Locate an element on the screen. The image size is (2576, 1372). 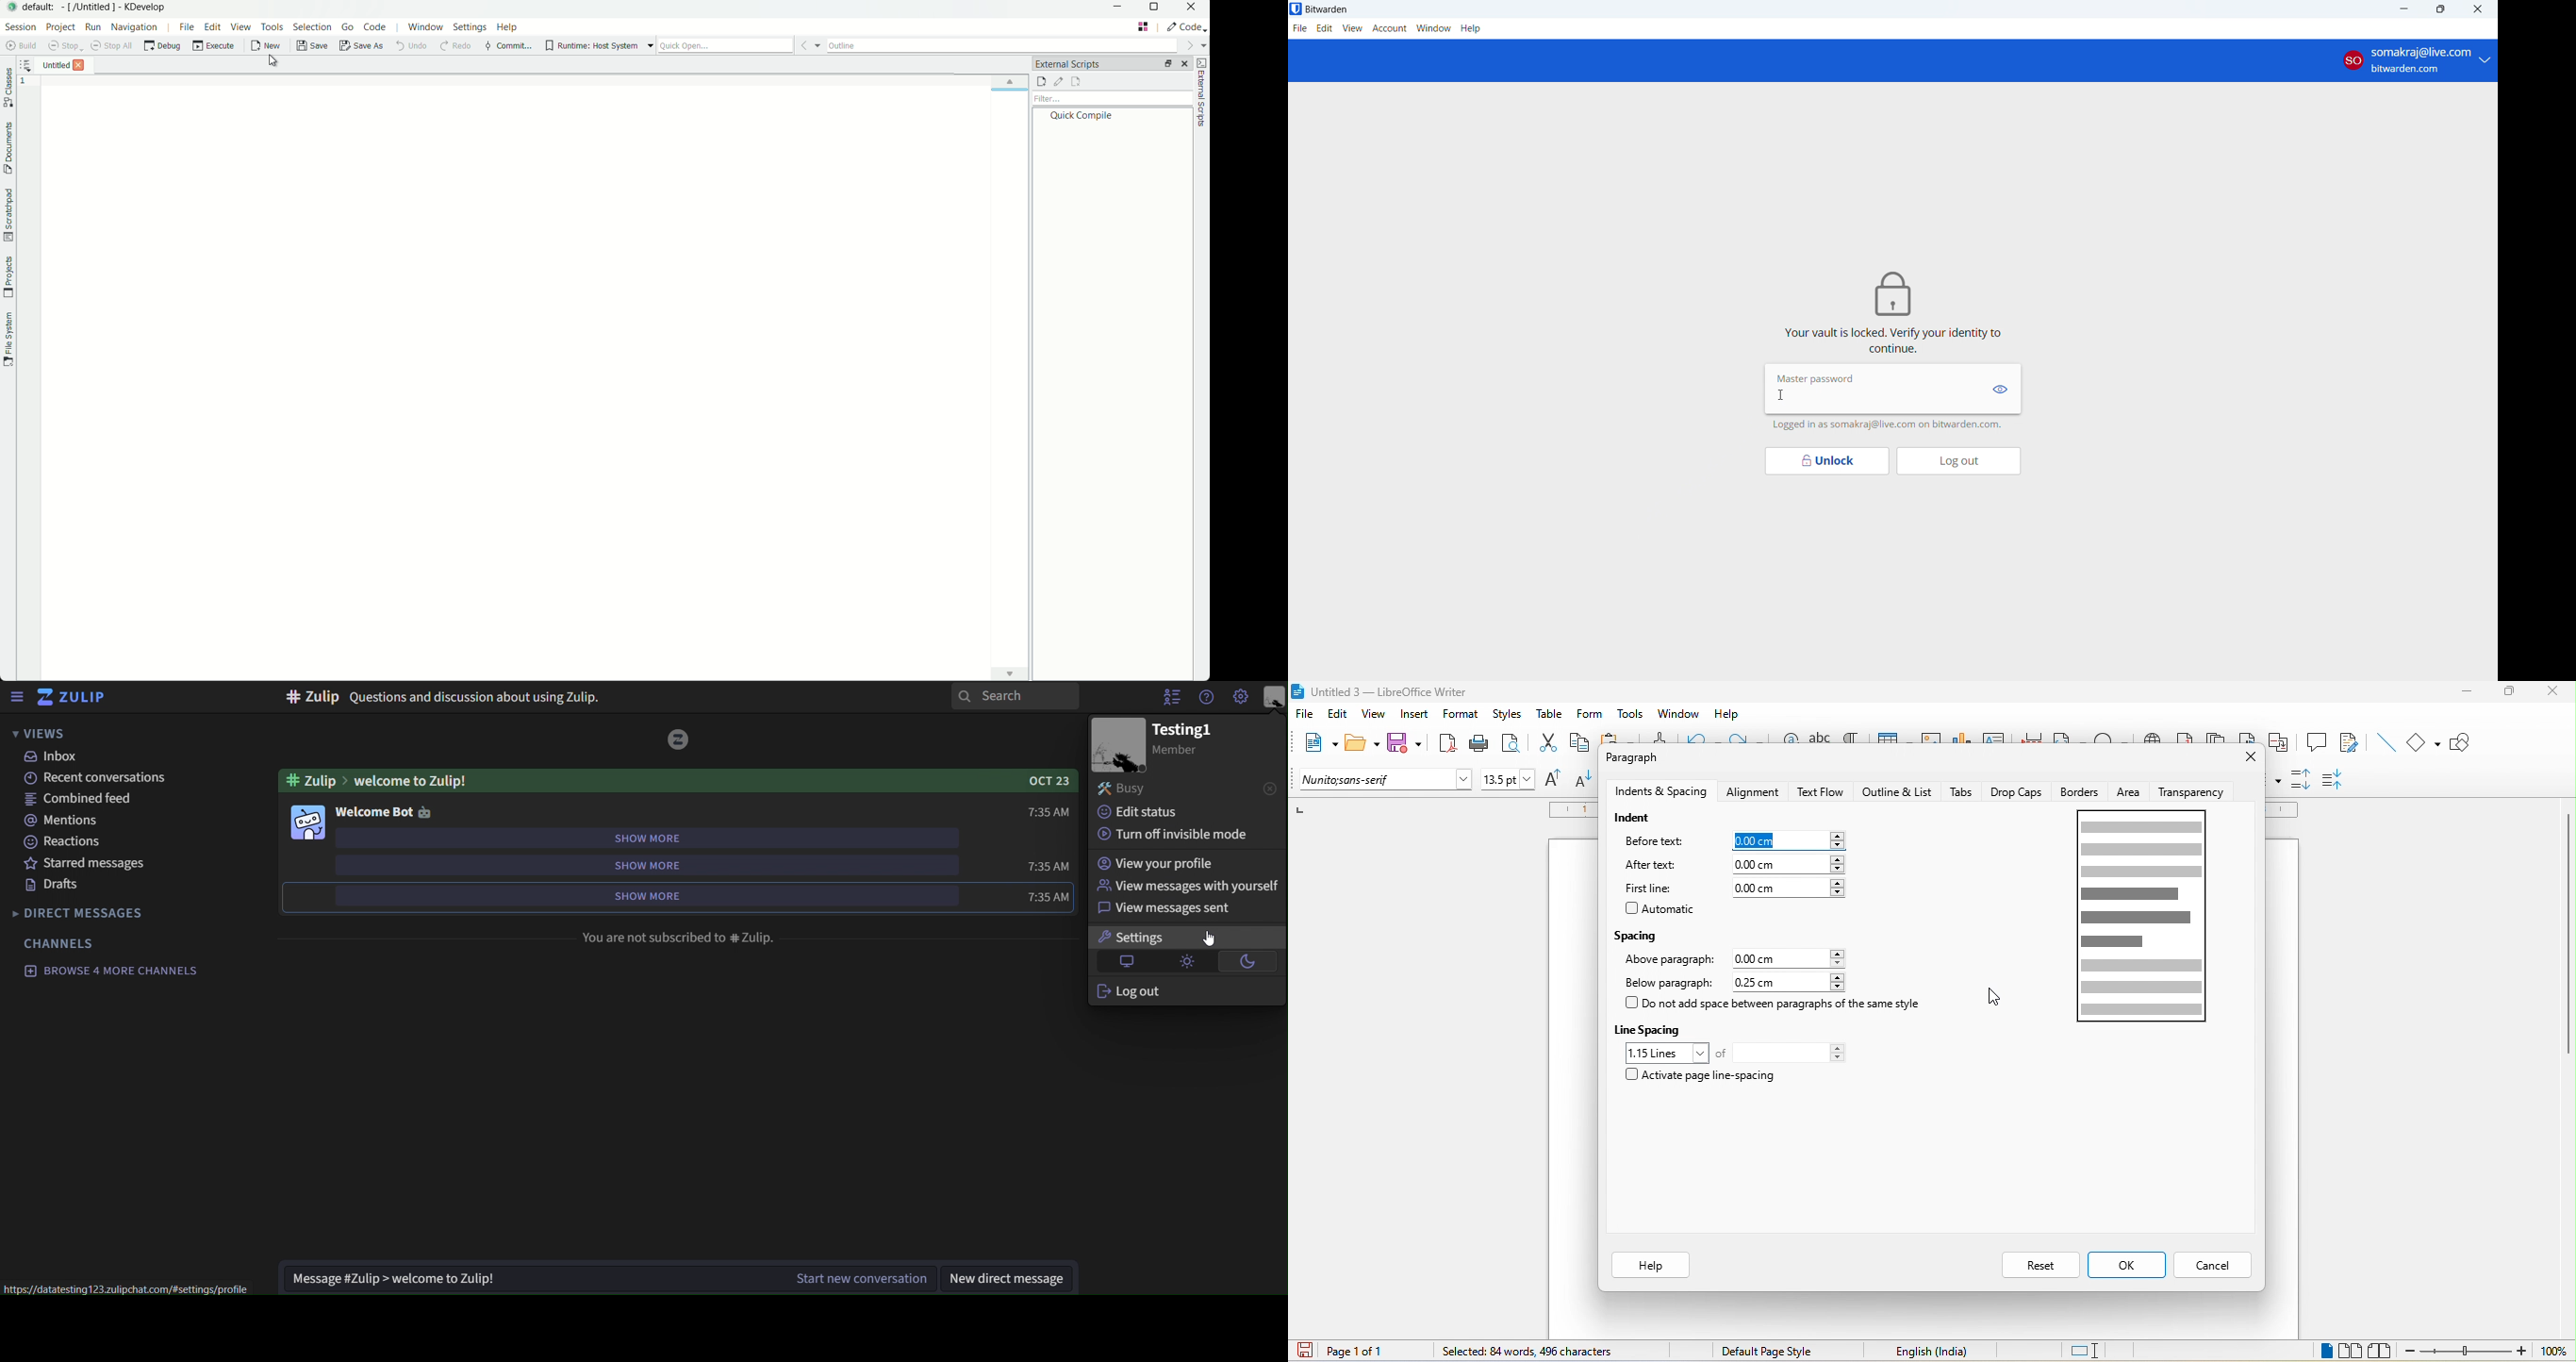
execute actions to change the area is located at coordinates (1187, 29).